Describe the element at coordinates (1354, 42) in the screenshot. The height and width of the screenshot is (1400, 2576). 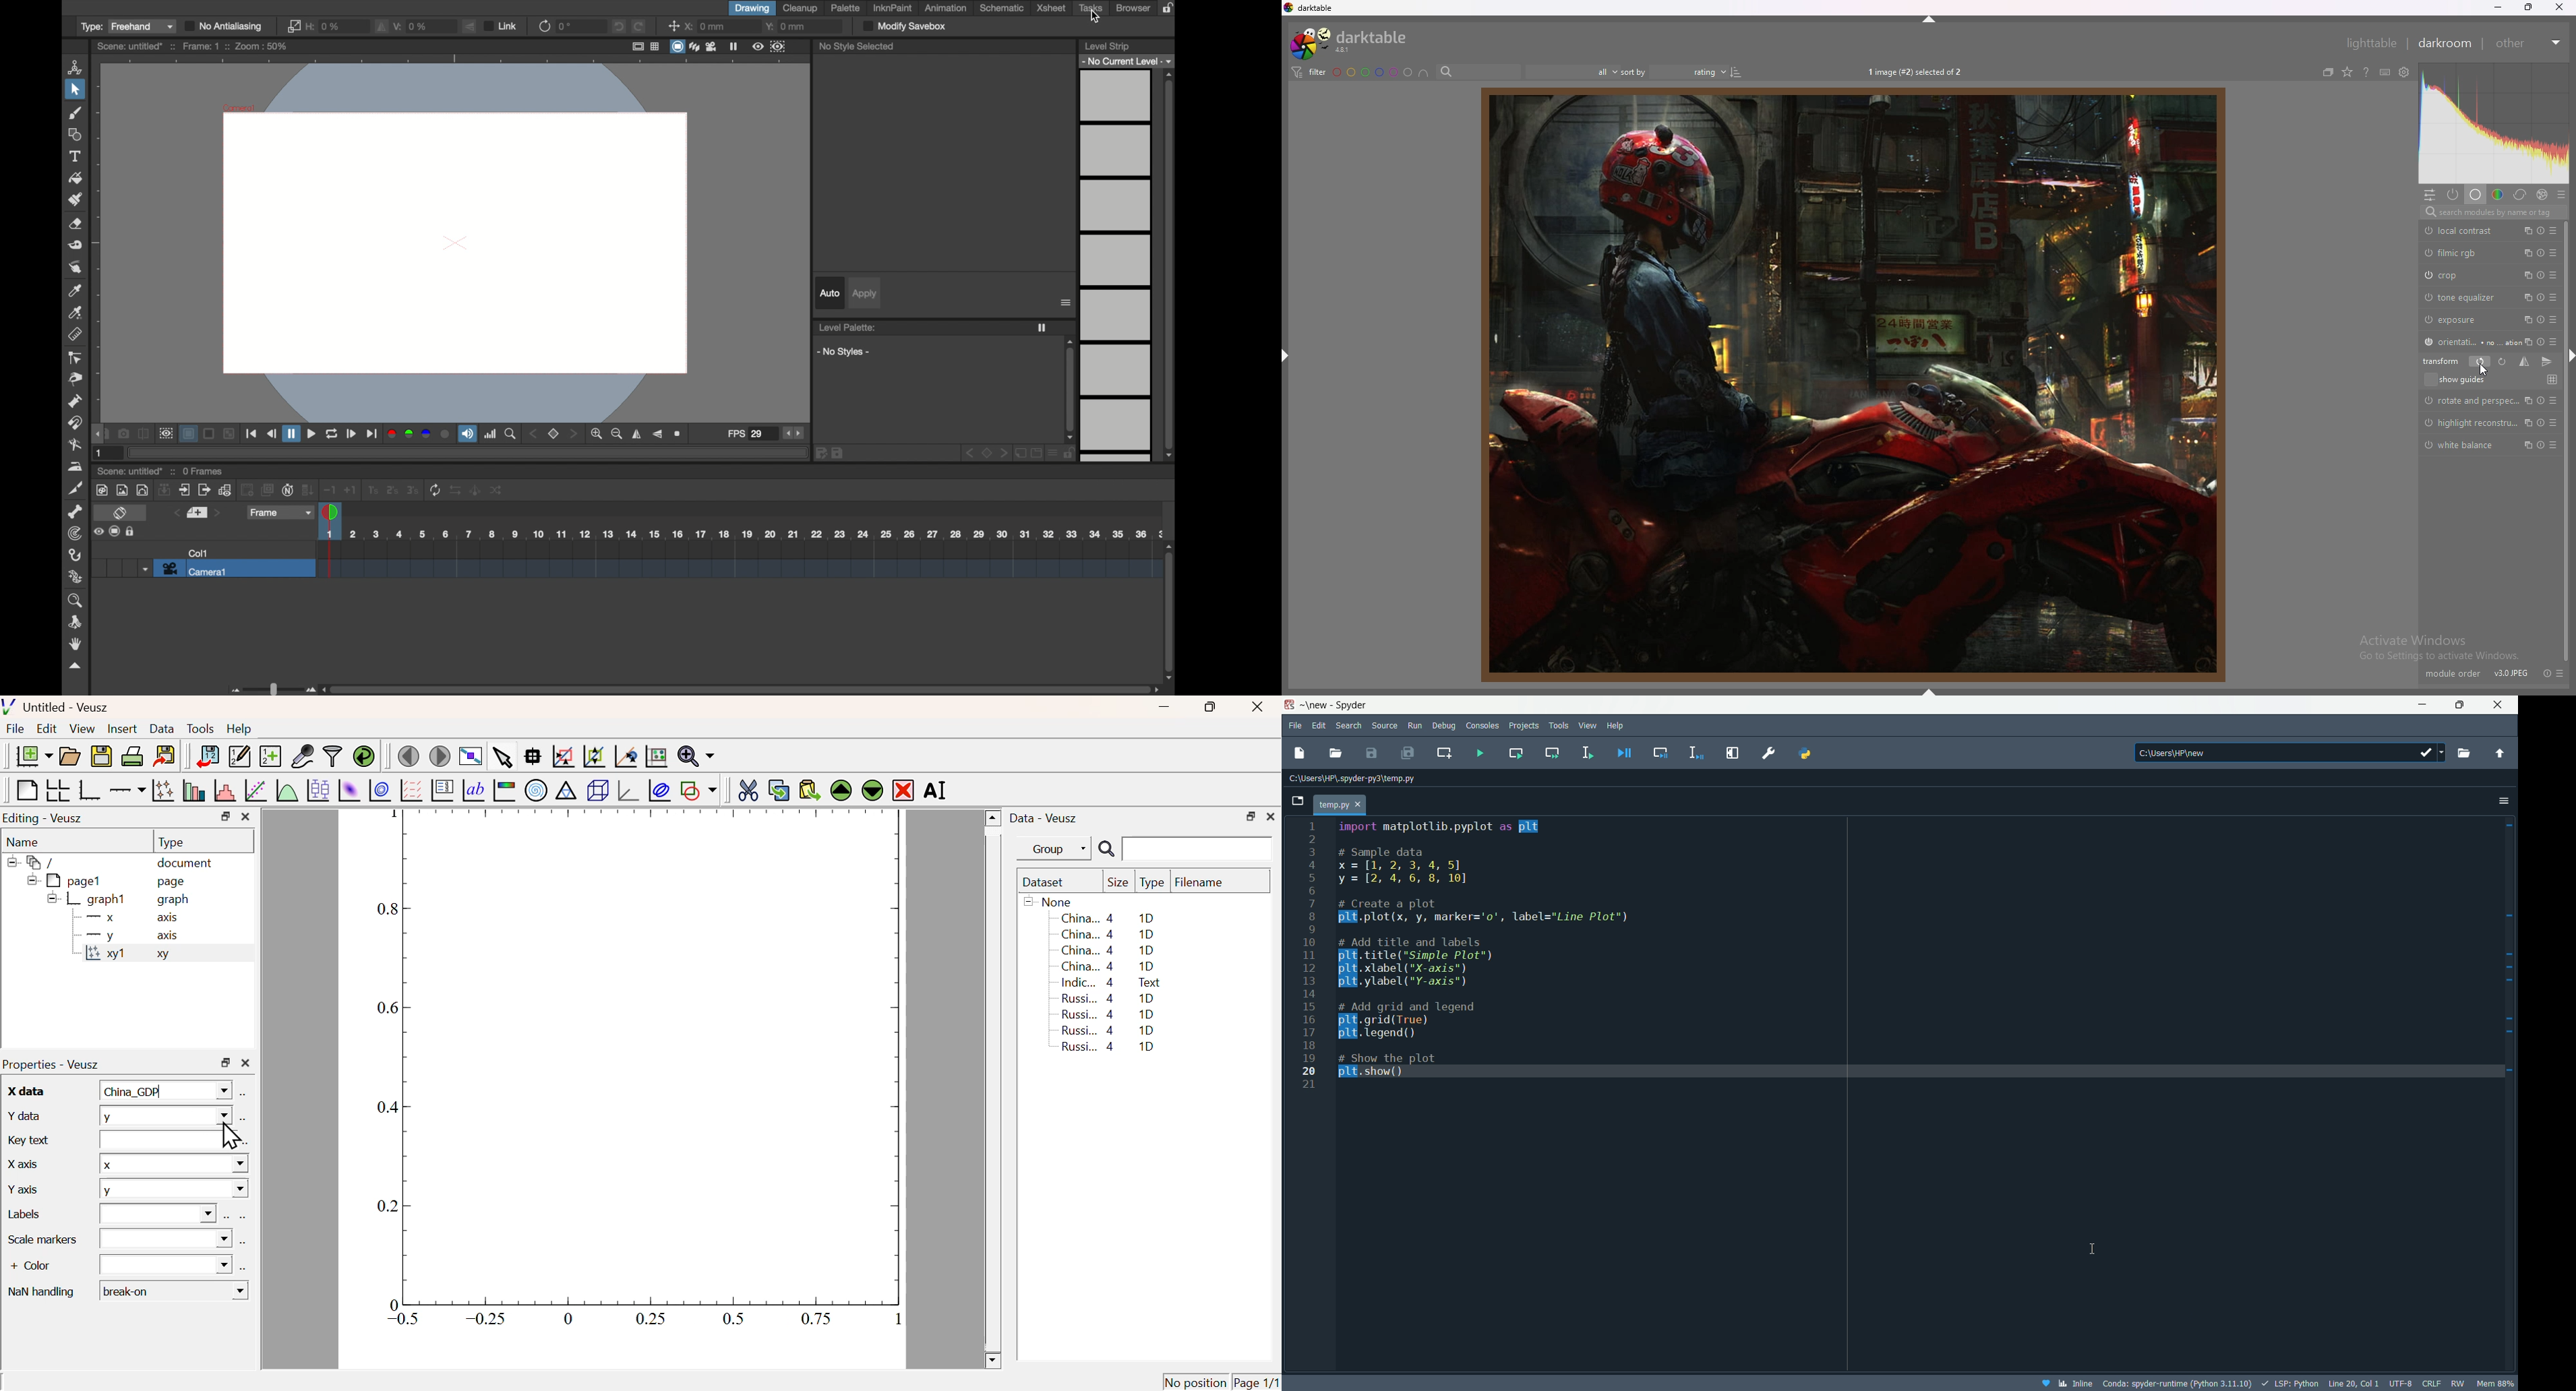
I see `darktable` at that location.